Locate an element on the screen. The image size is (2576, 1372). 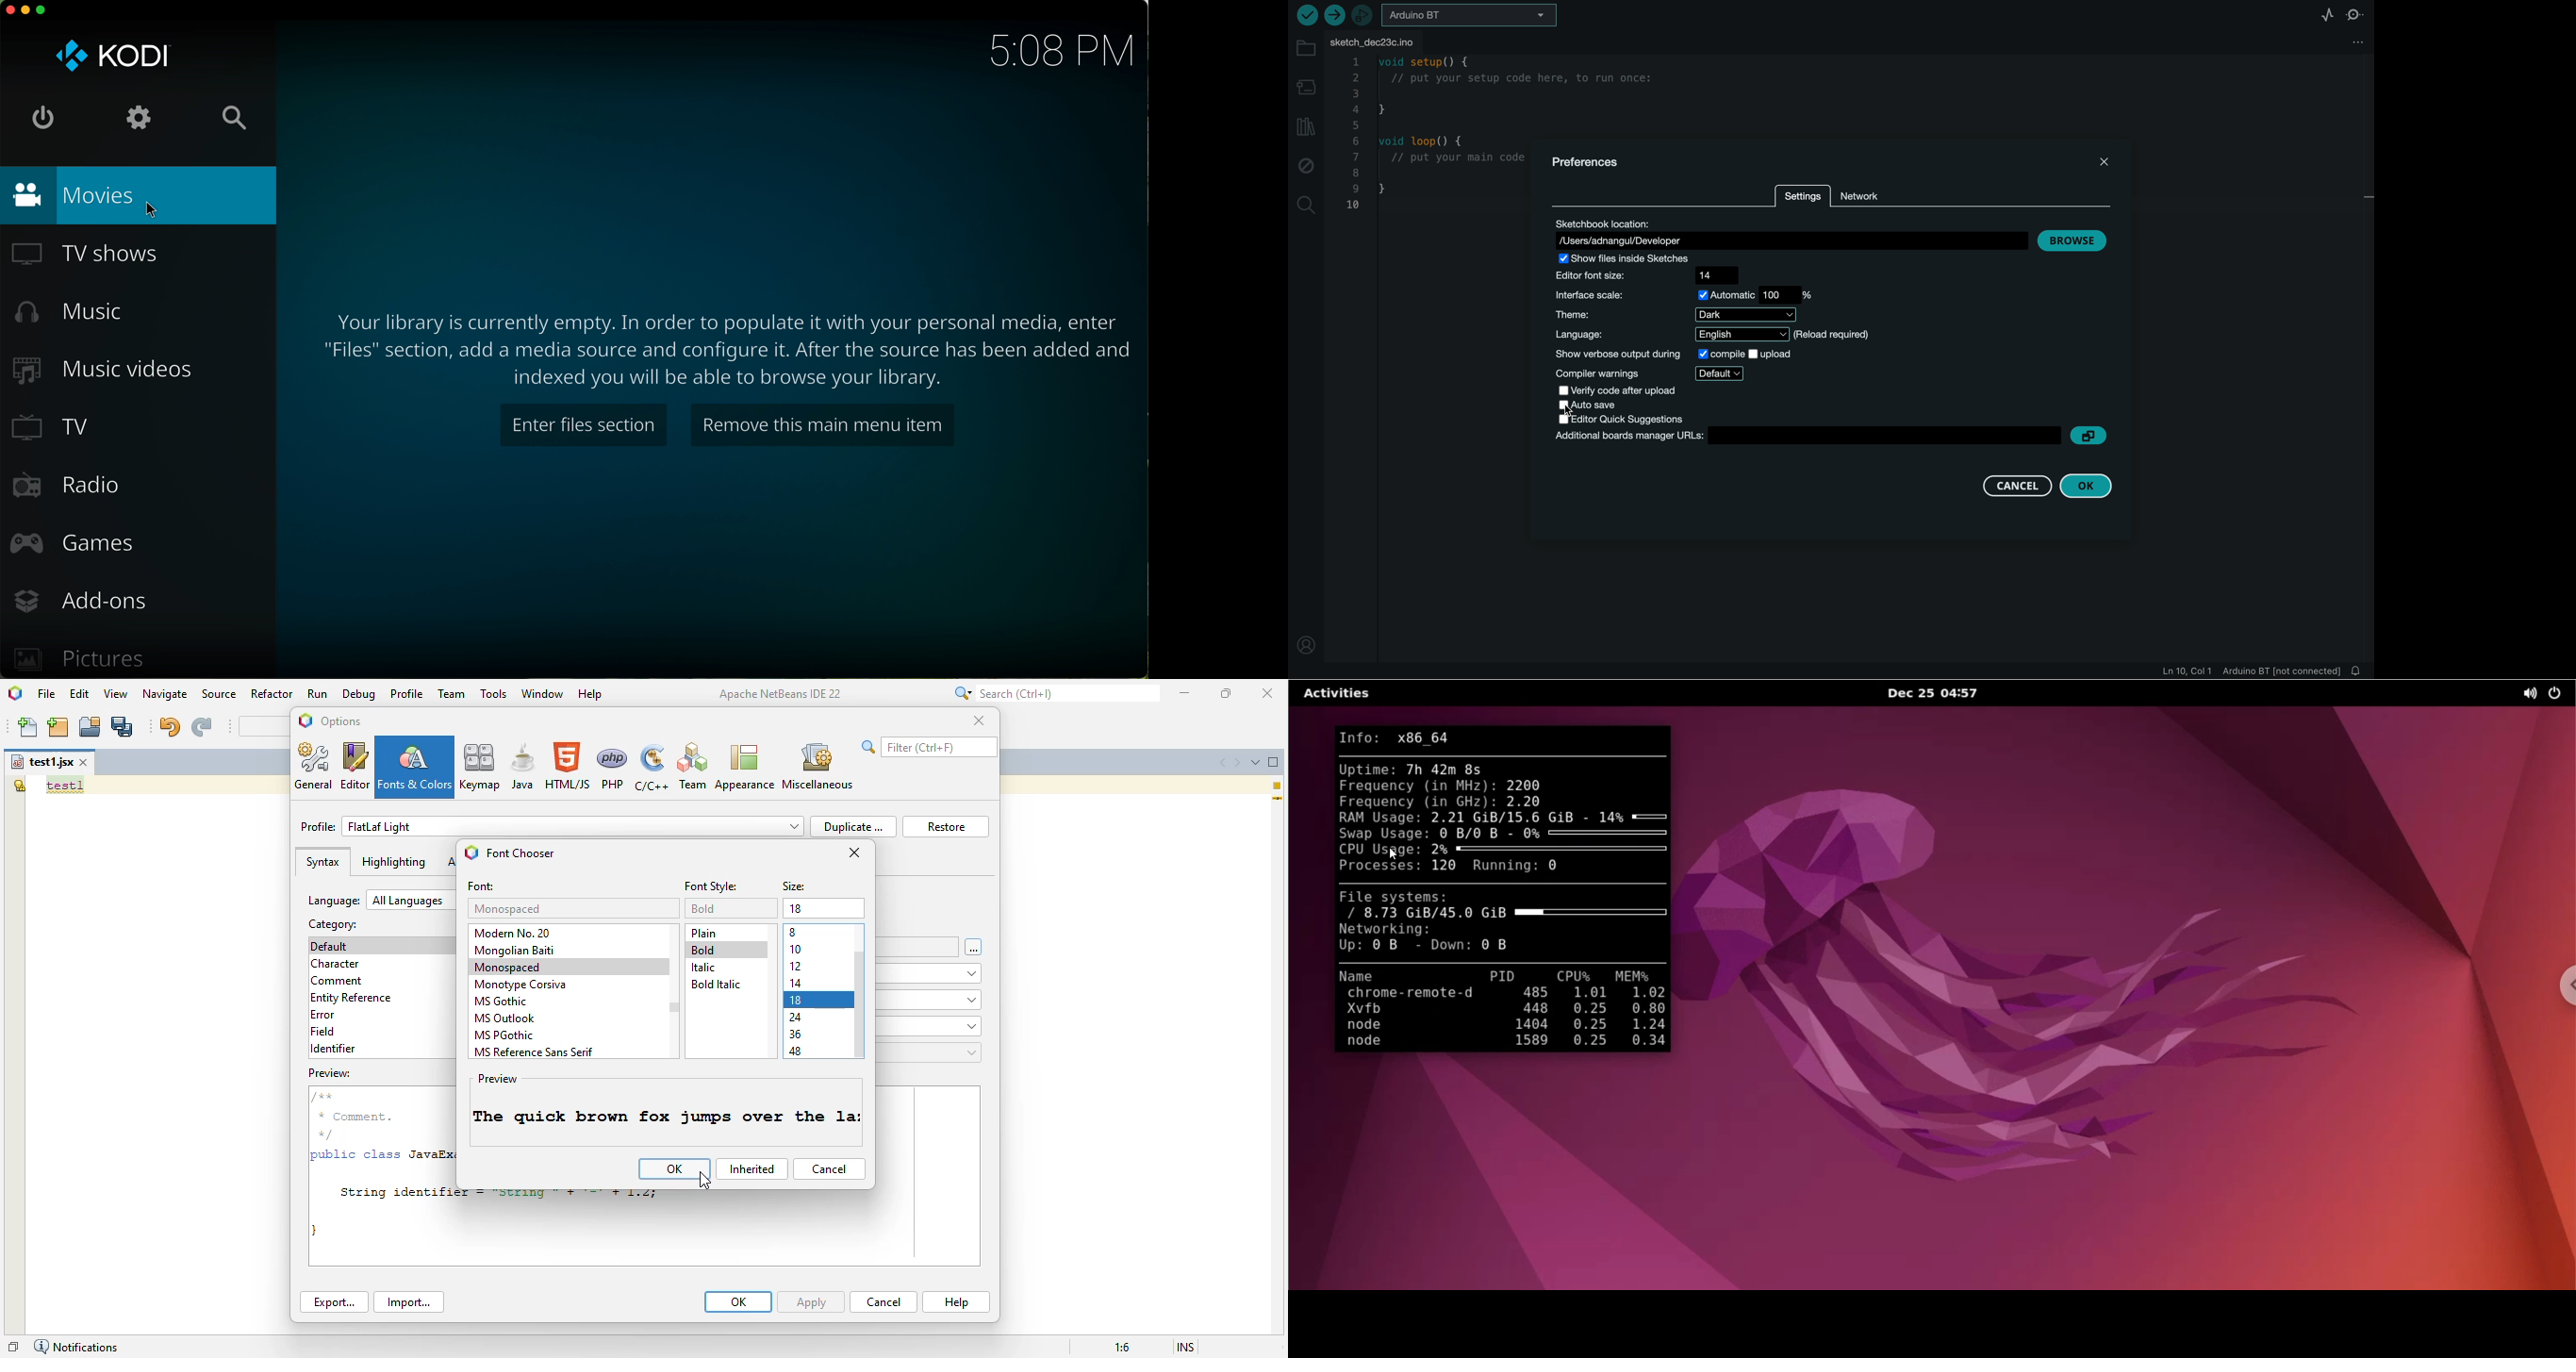
debug is located at coordinates (1306, 167).